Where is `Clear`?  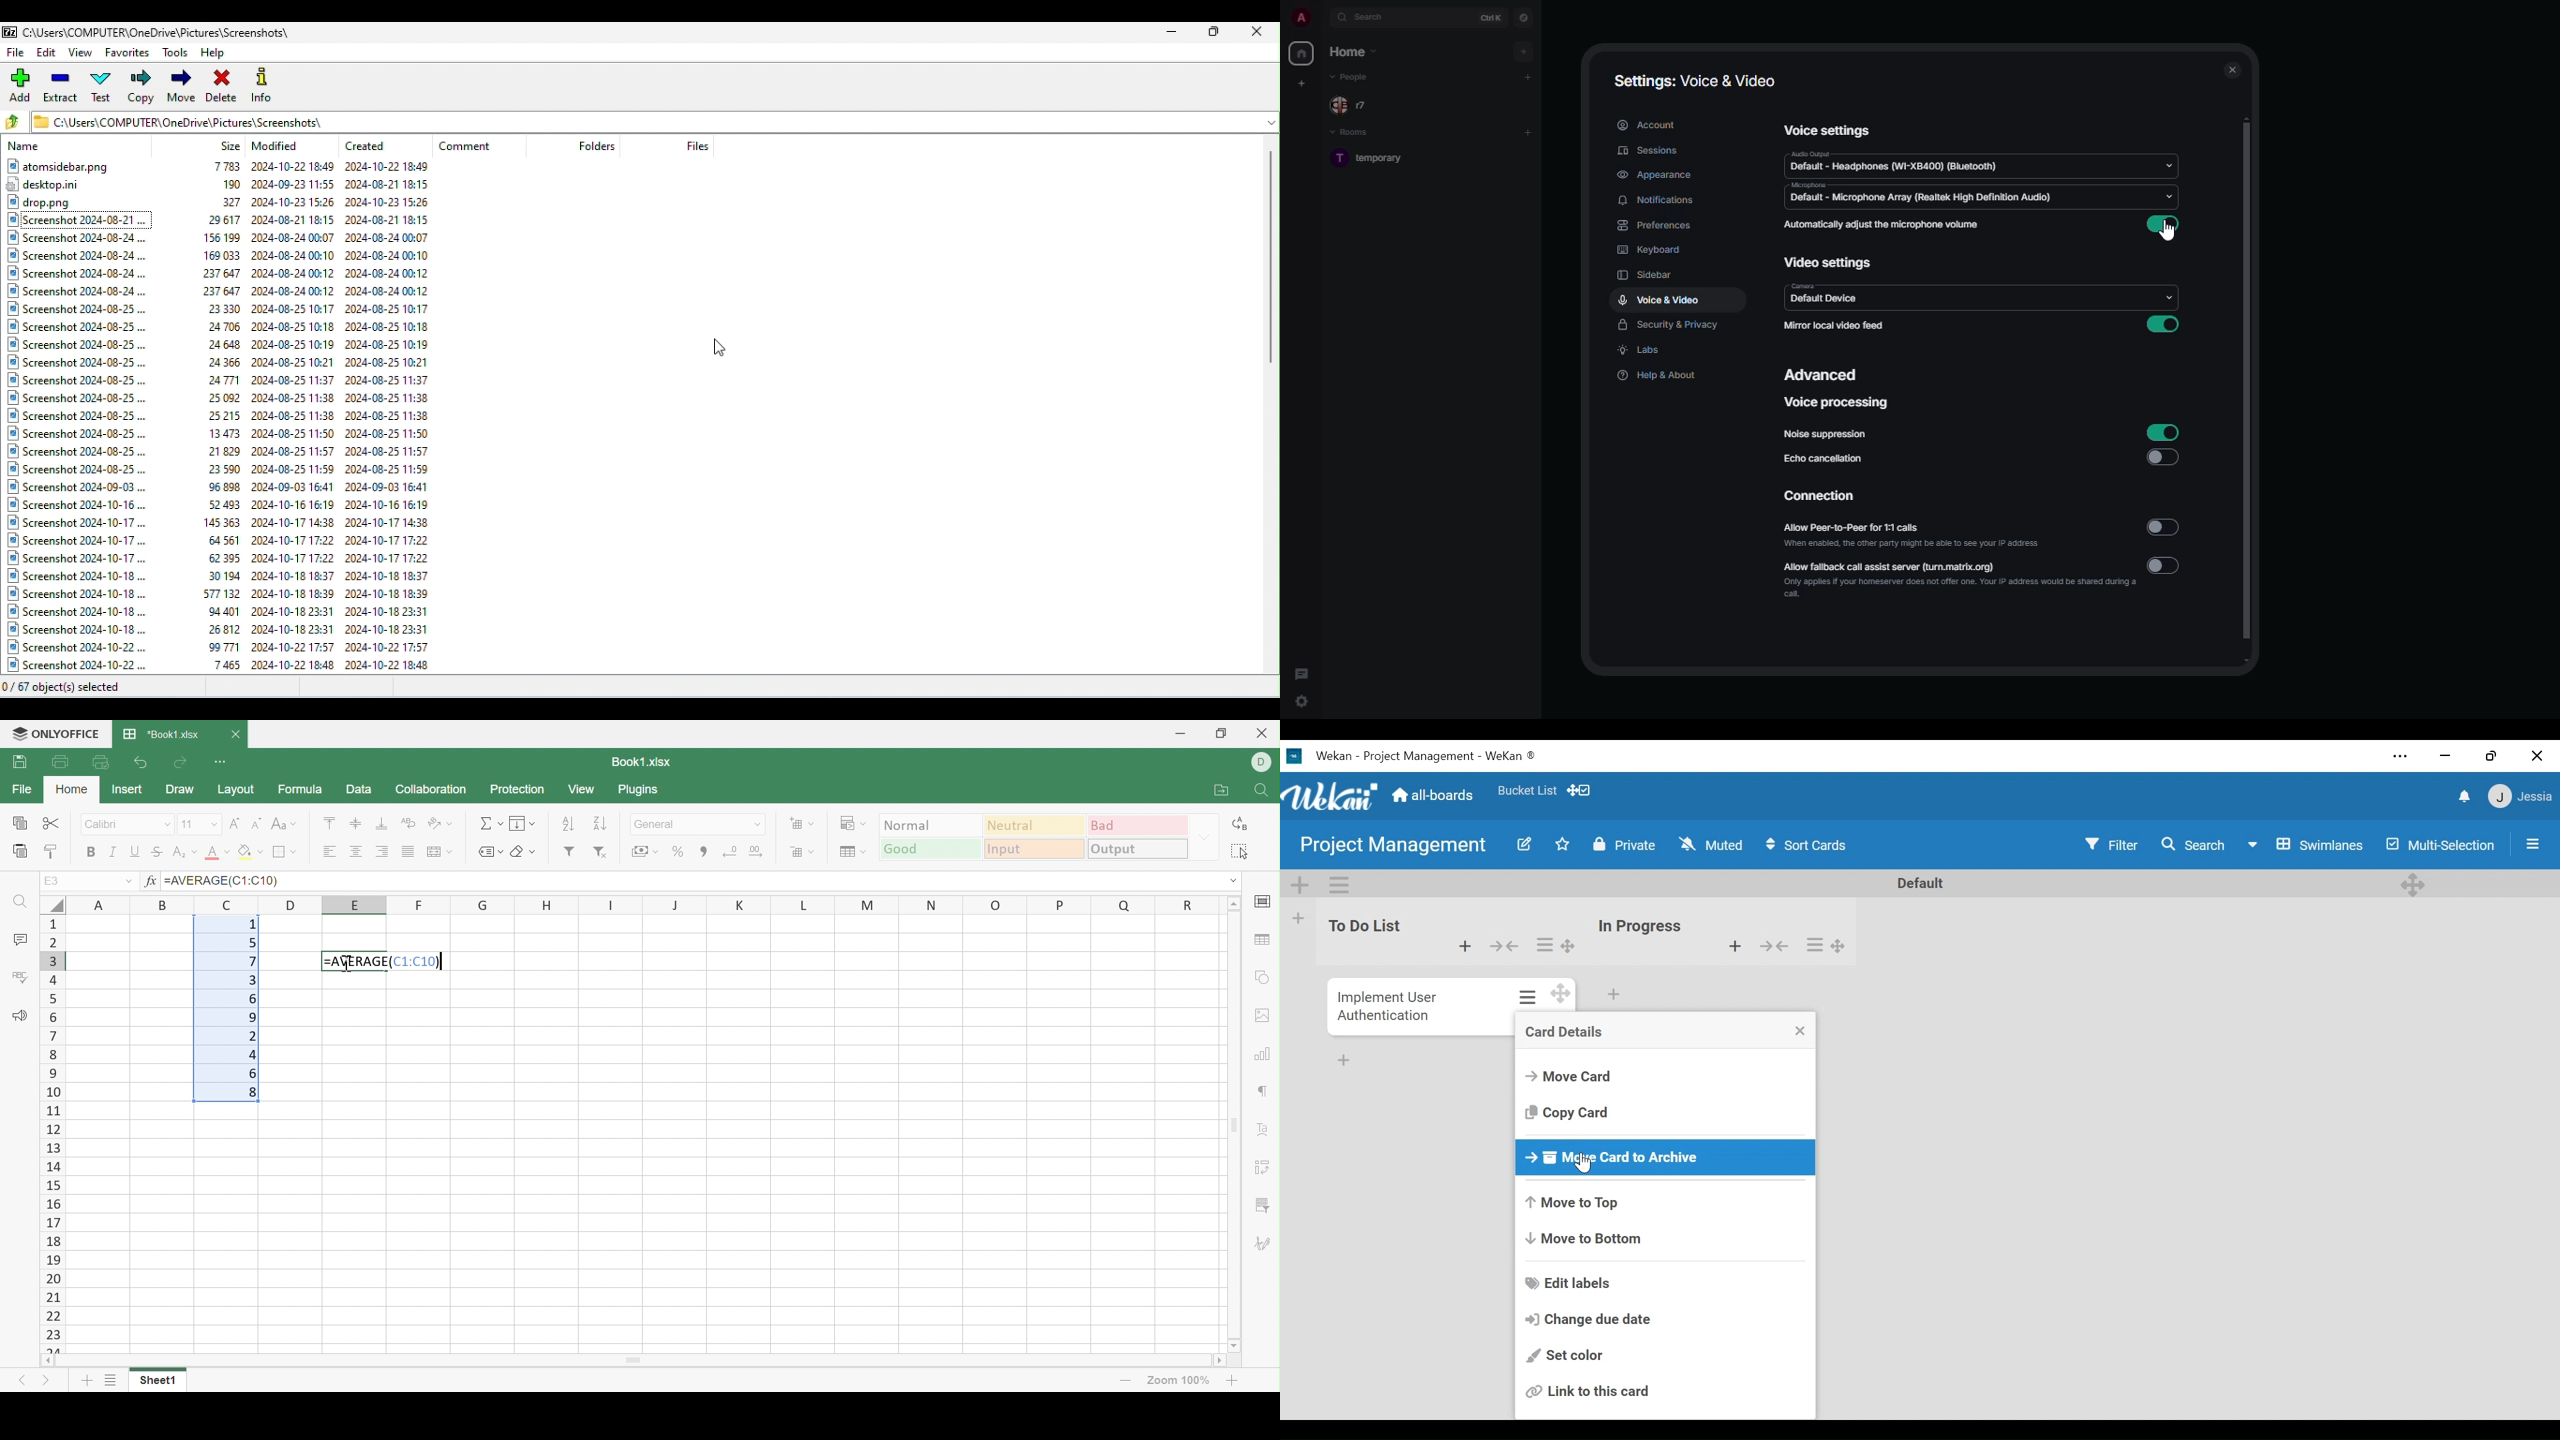 Clear is located at coordinates (521, 849).